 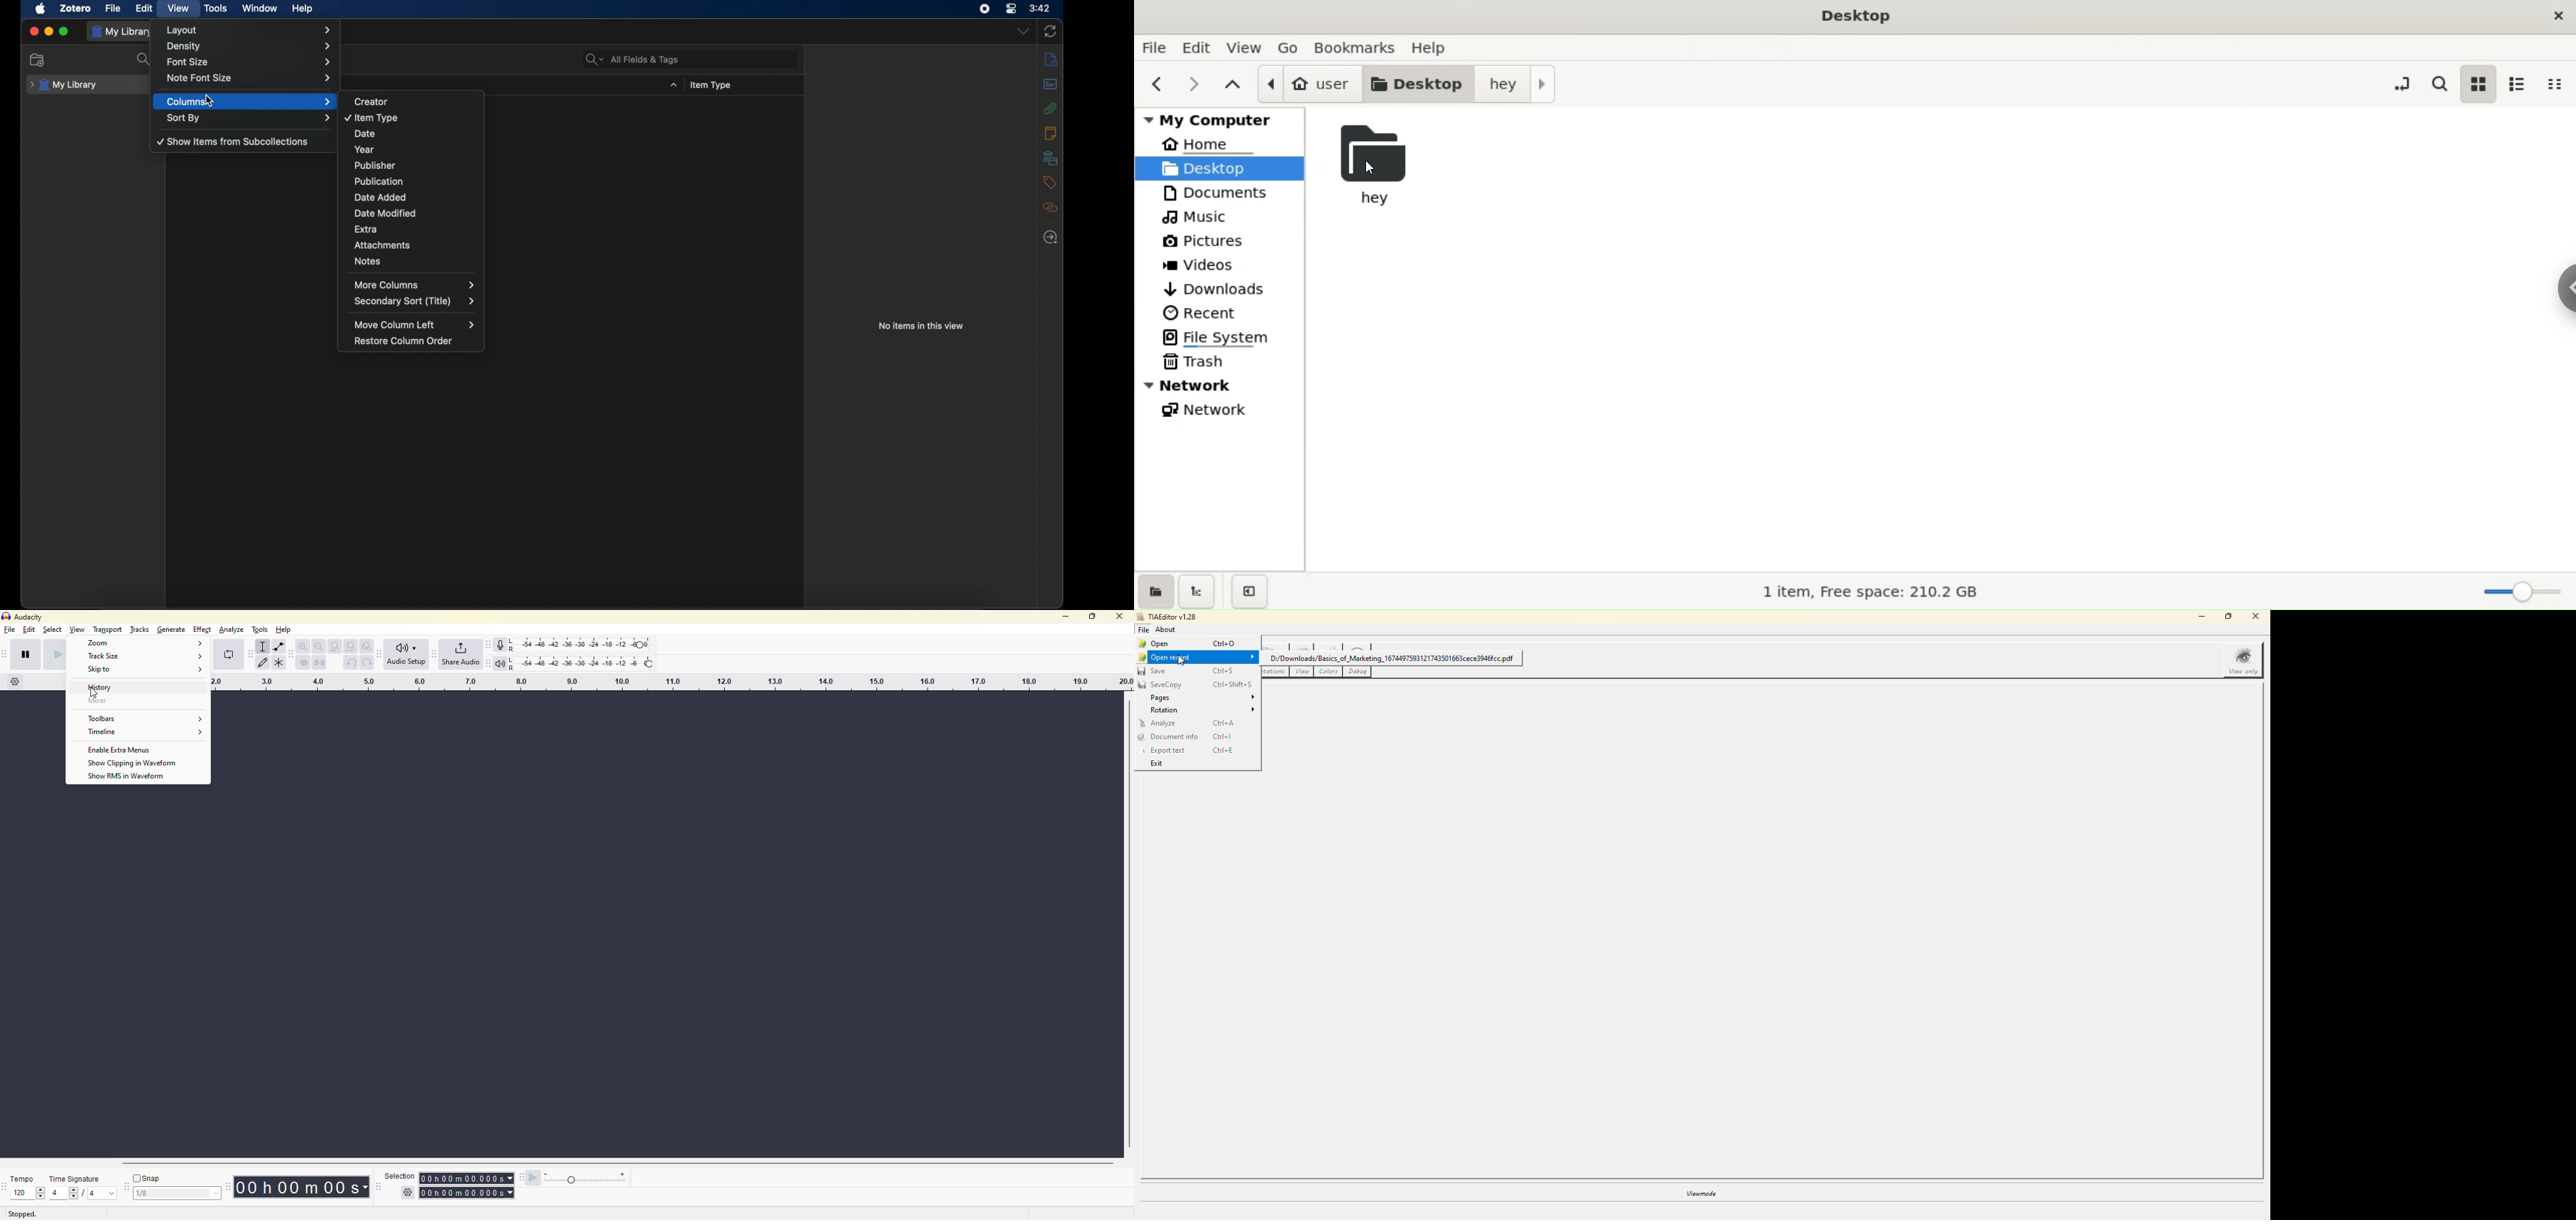 I want to click on view, so click(x=178, y=8).